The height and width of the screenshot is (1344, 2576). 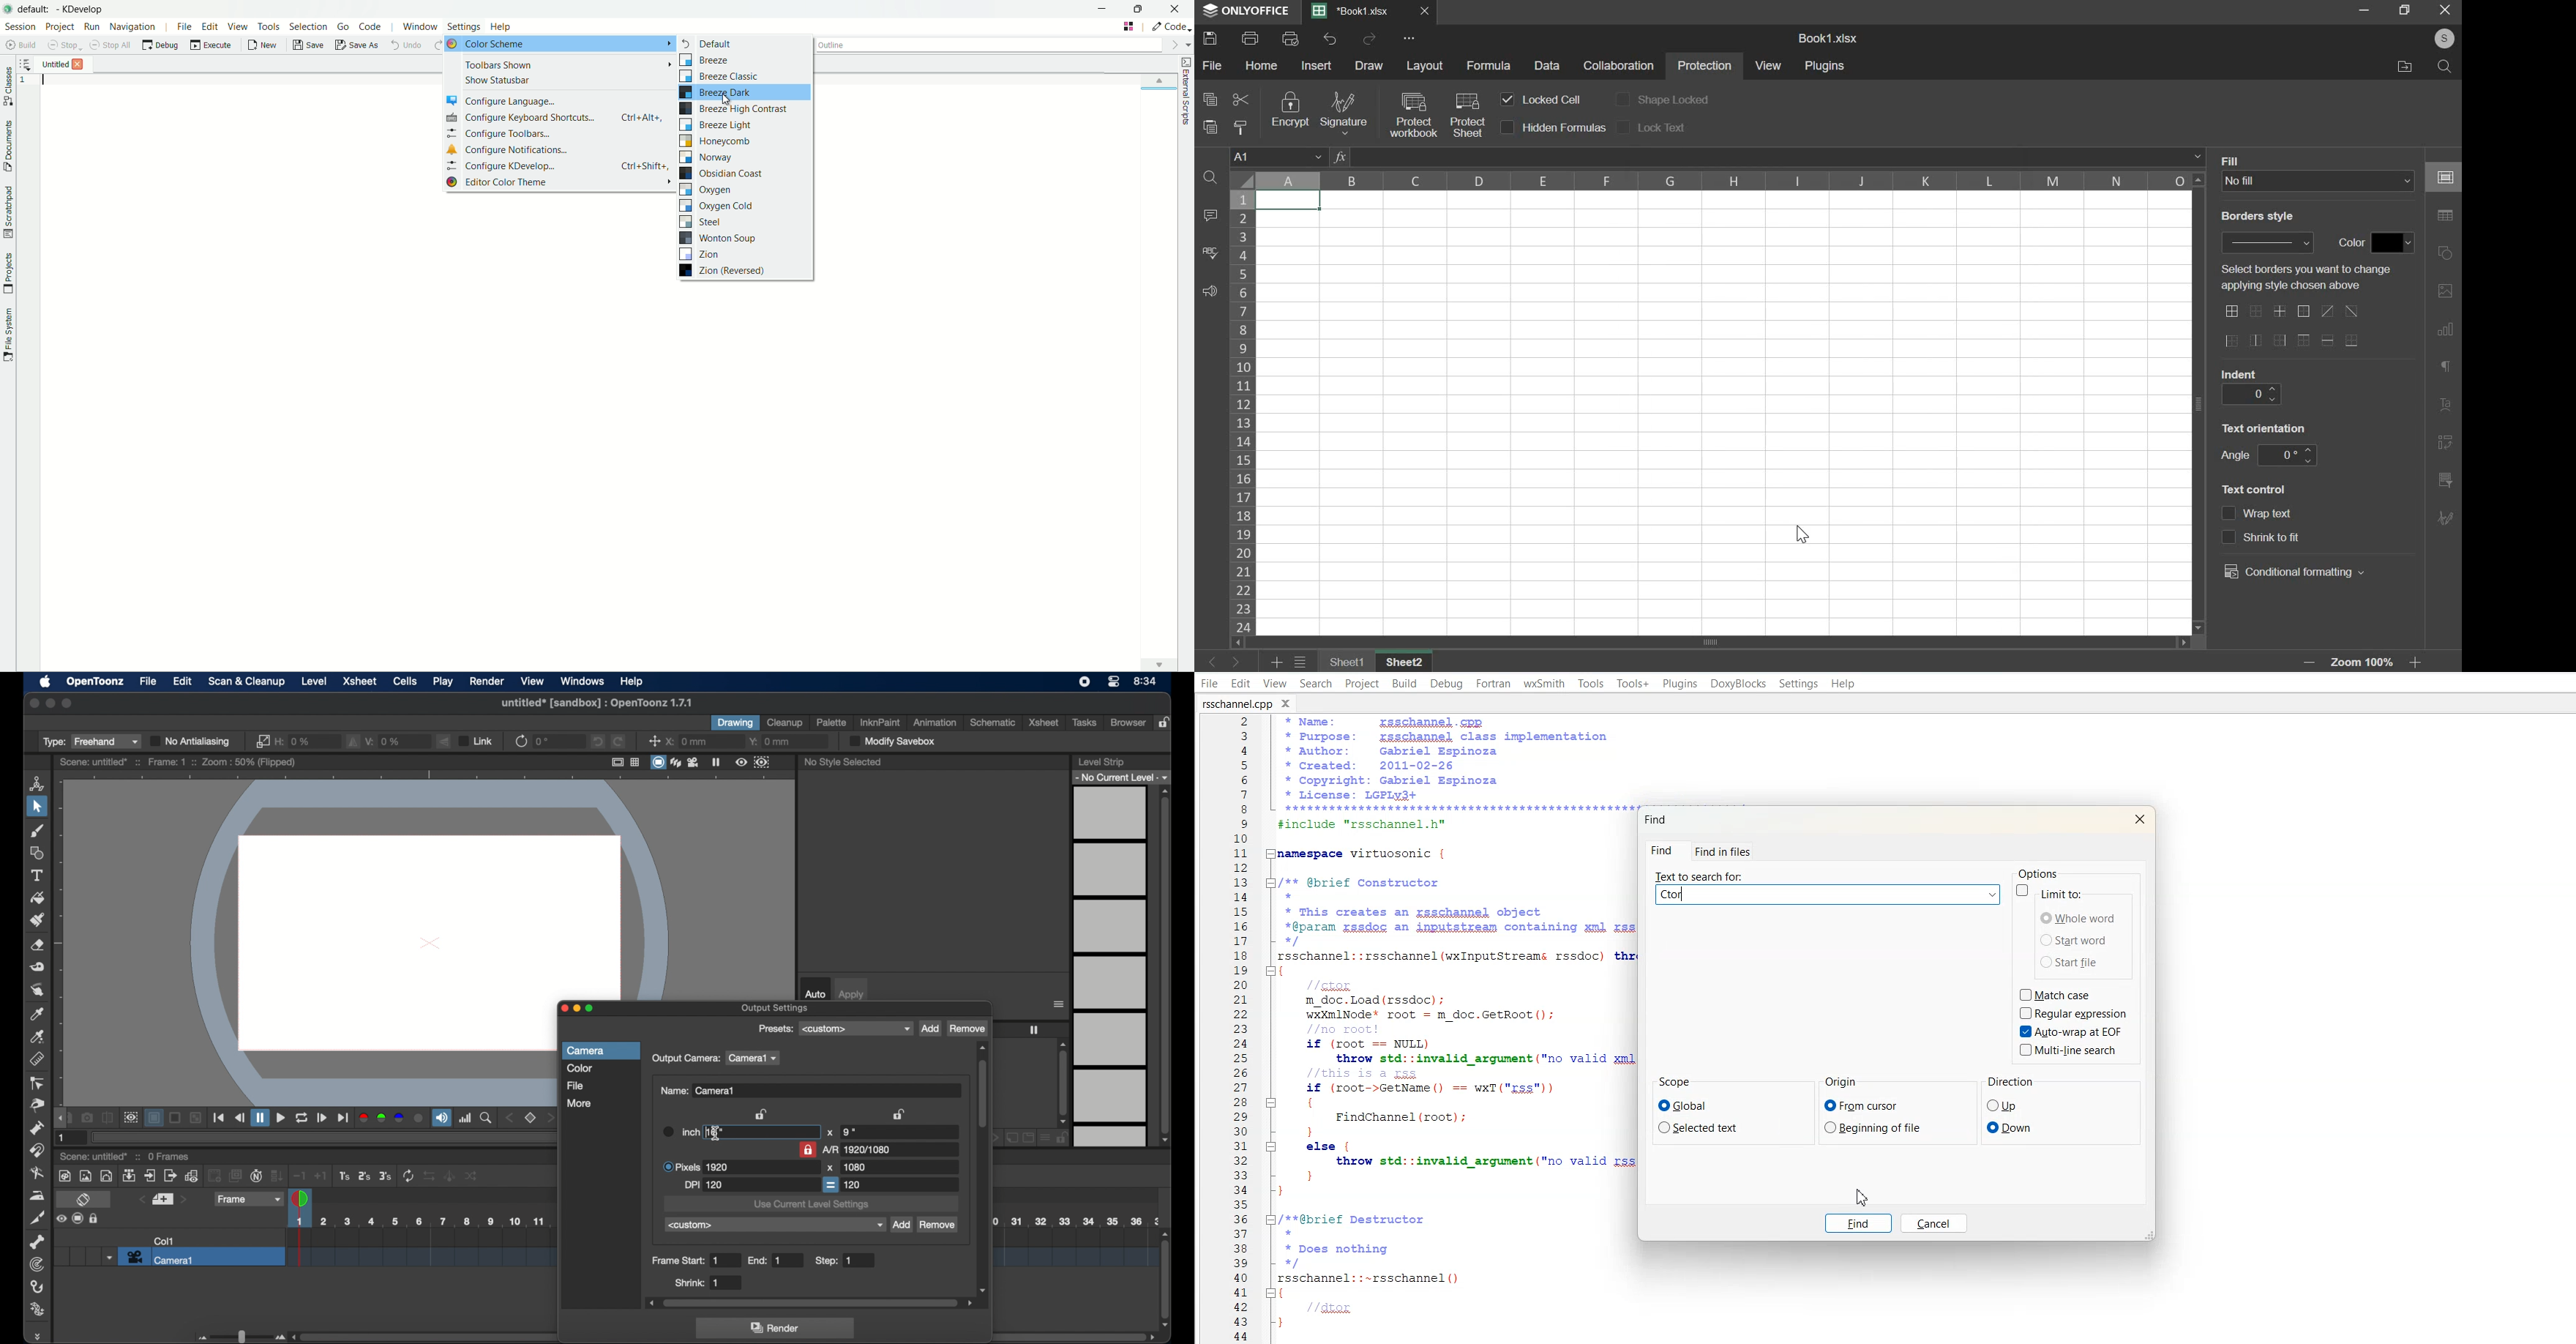 I want to click on Zoom 100%, so click(x=2367, y=663).